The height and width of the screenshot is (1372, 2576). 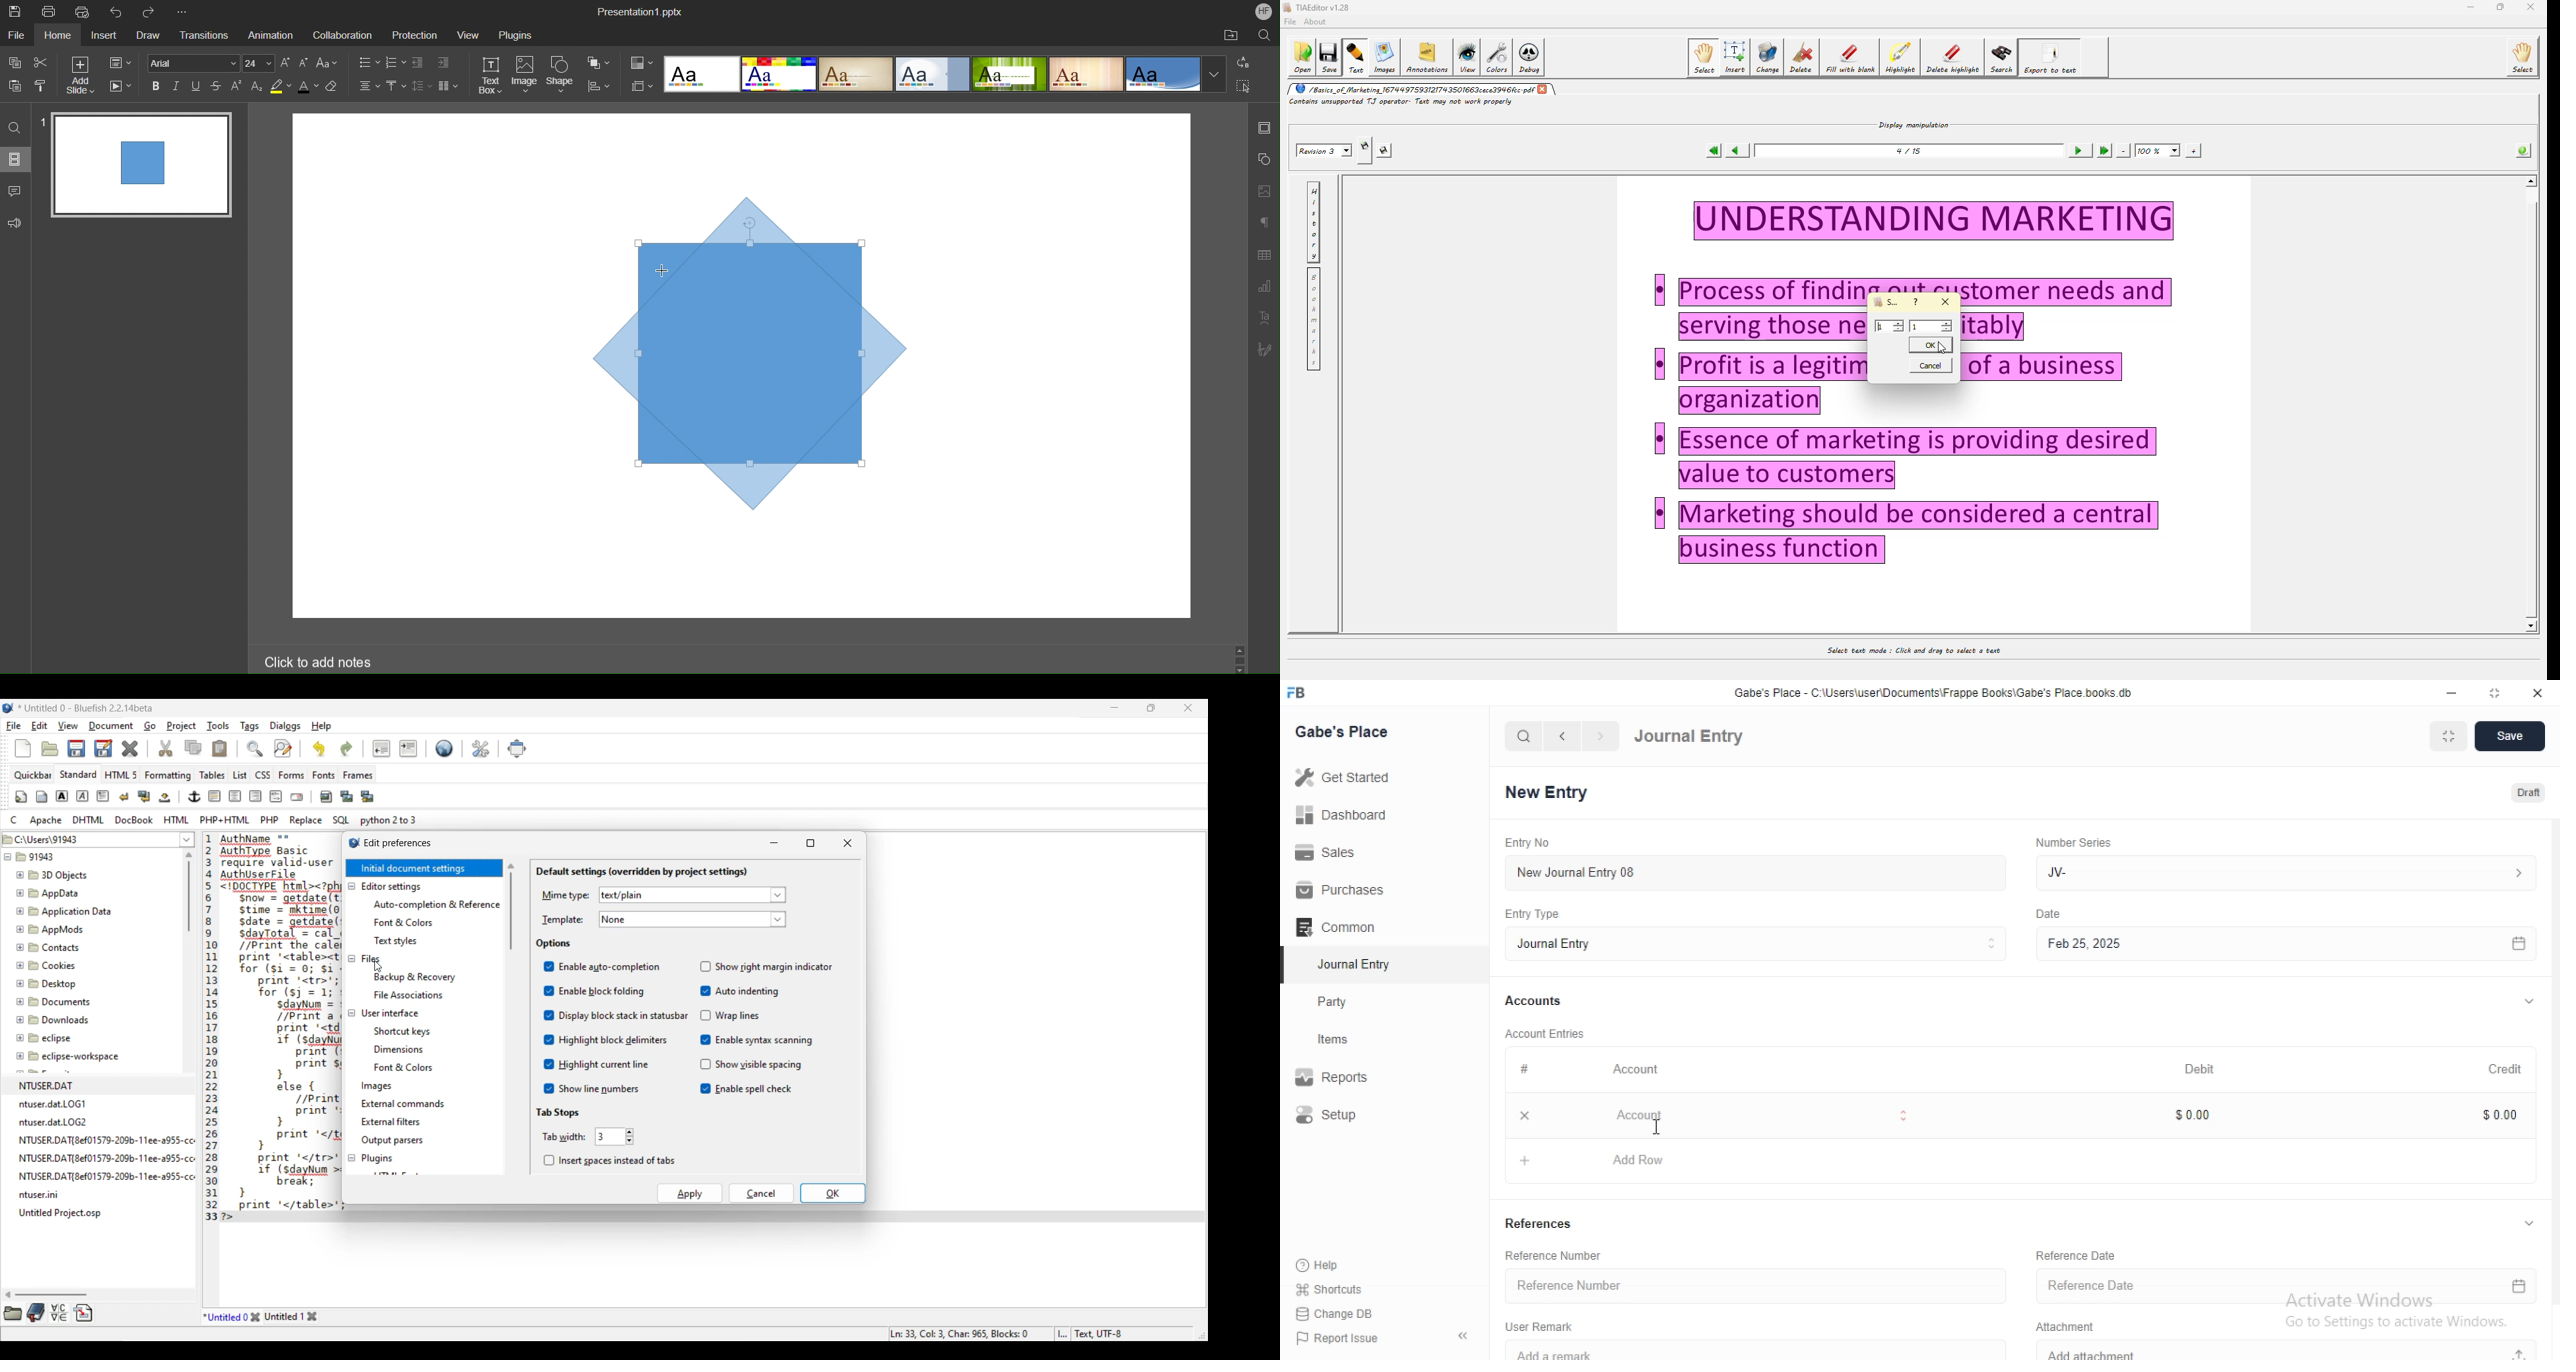 What do you see at coordinates (2528, 1223) in the screenshot?
I see `expand/collapse` at bounding box center [2528, 1223].